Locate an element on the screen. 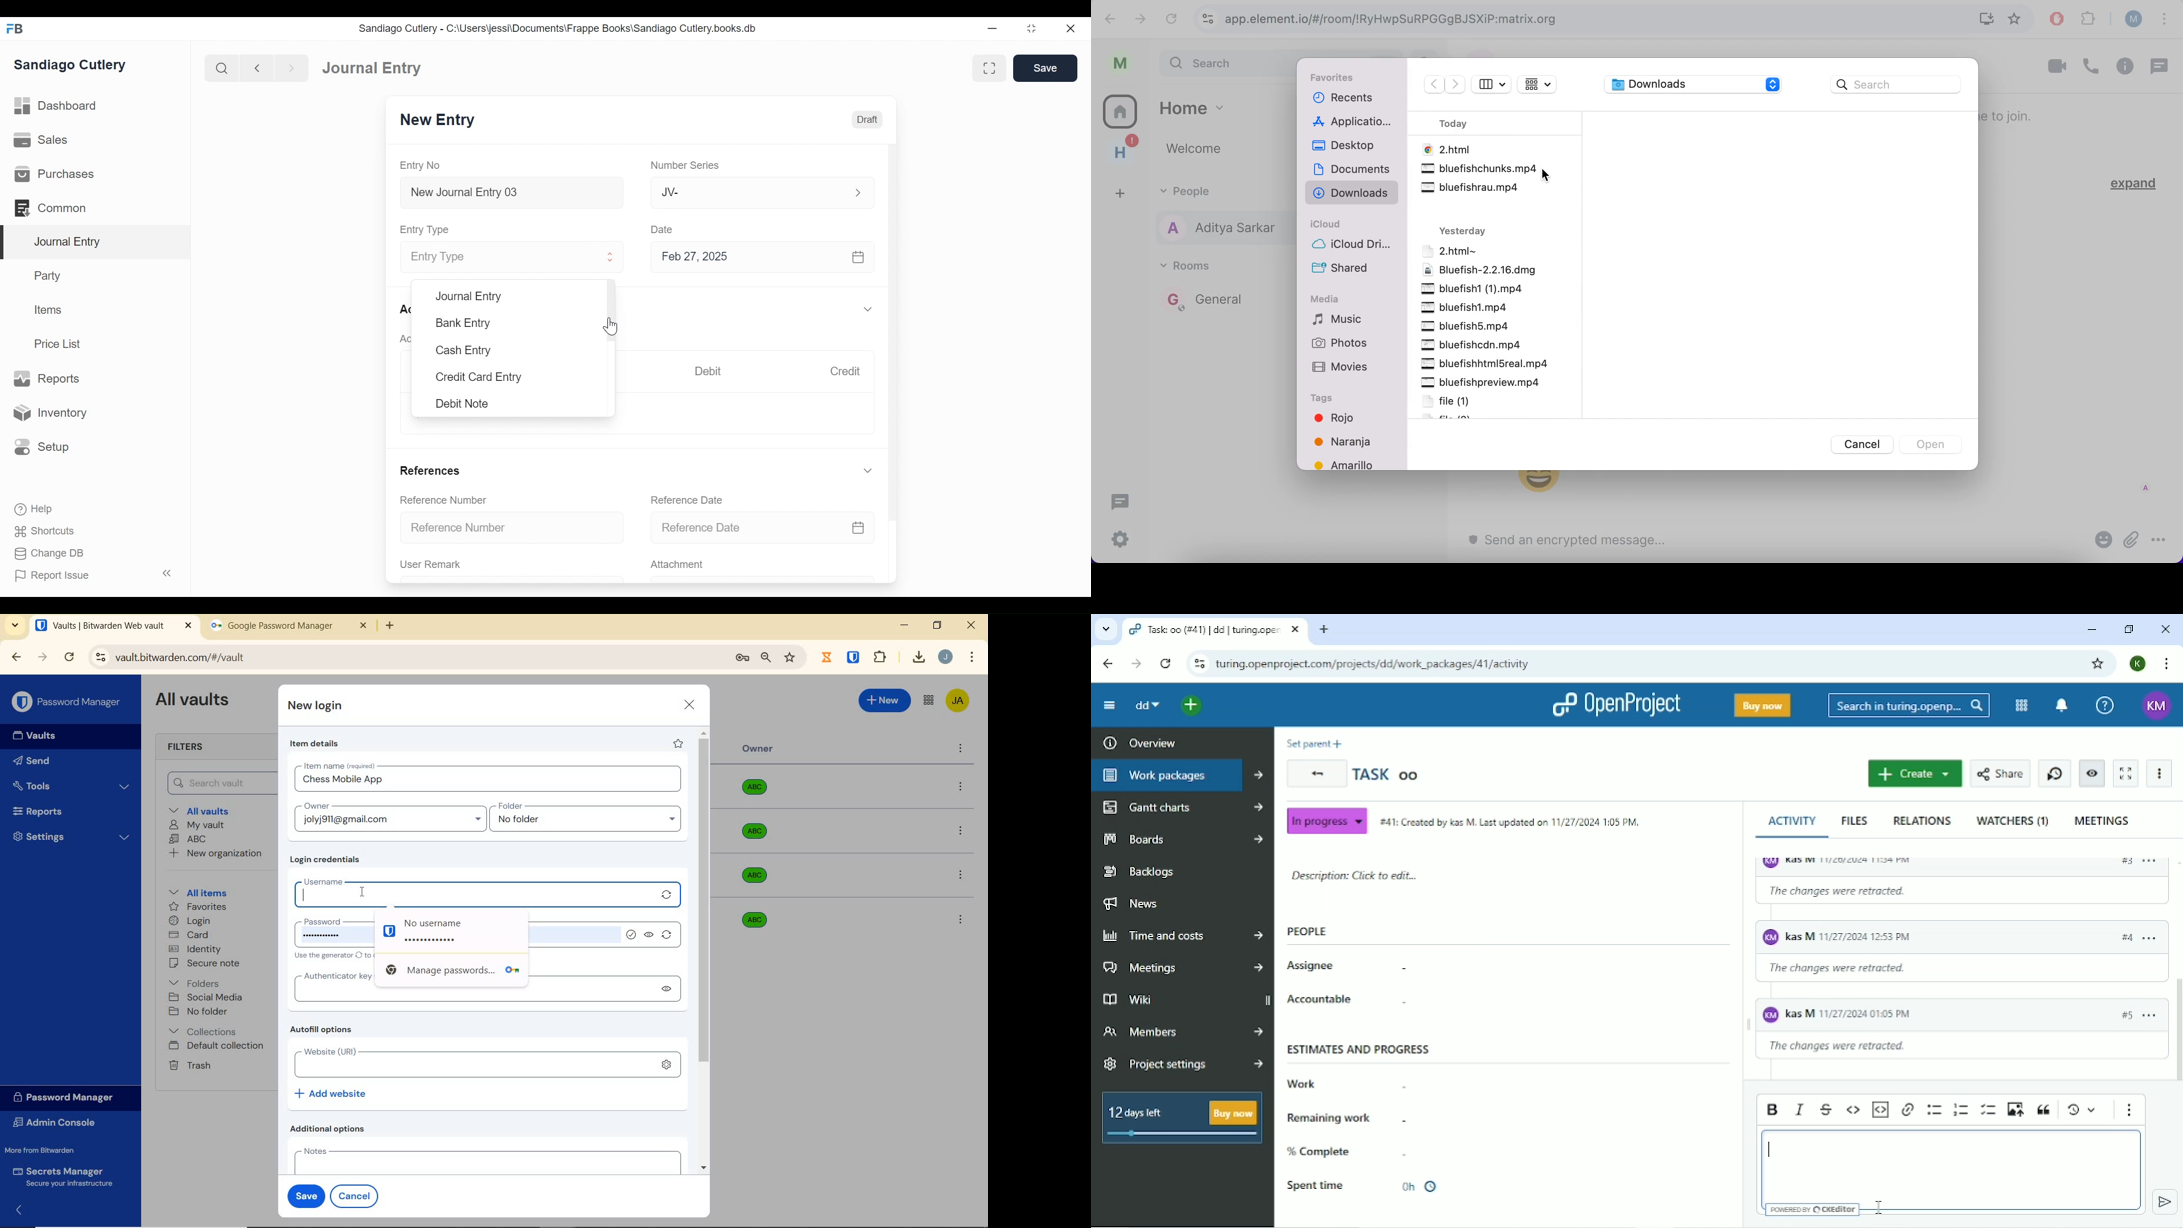 This screenshot has width=2184, height=1232. bookmark is located at coordinates (791, 657).